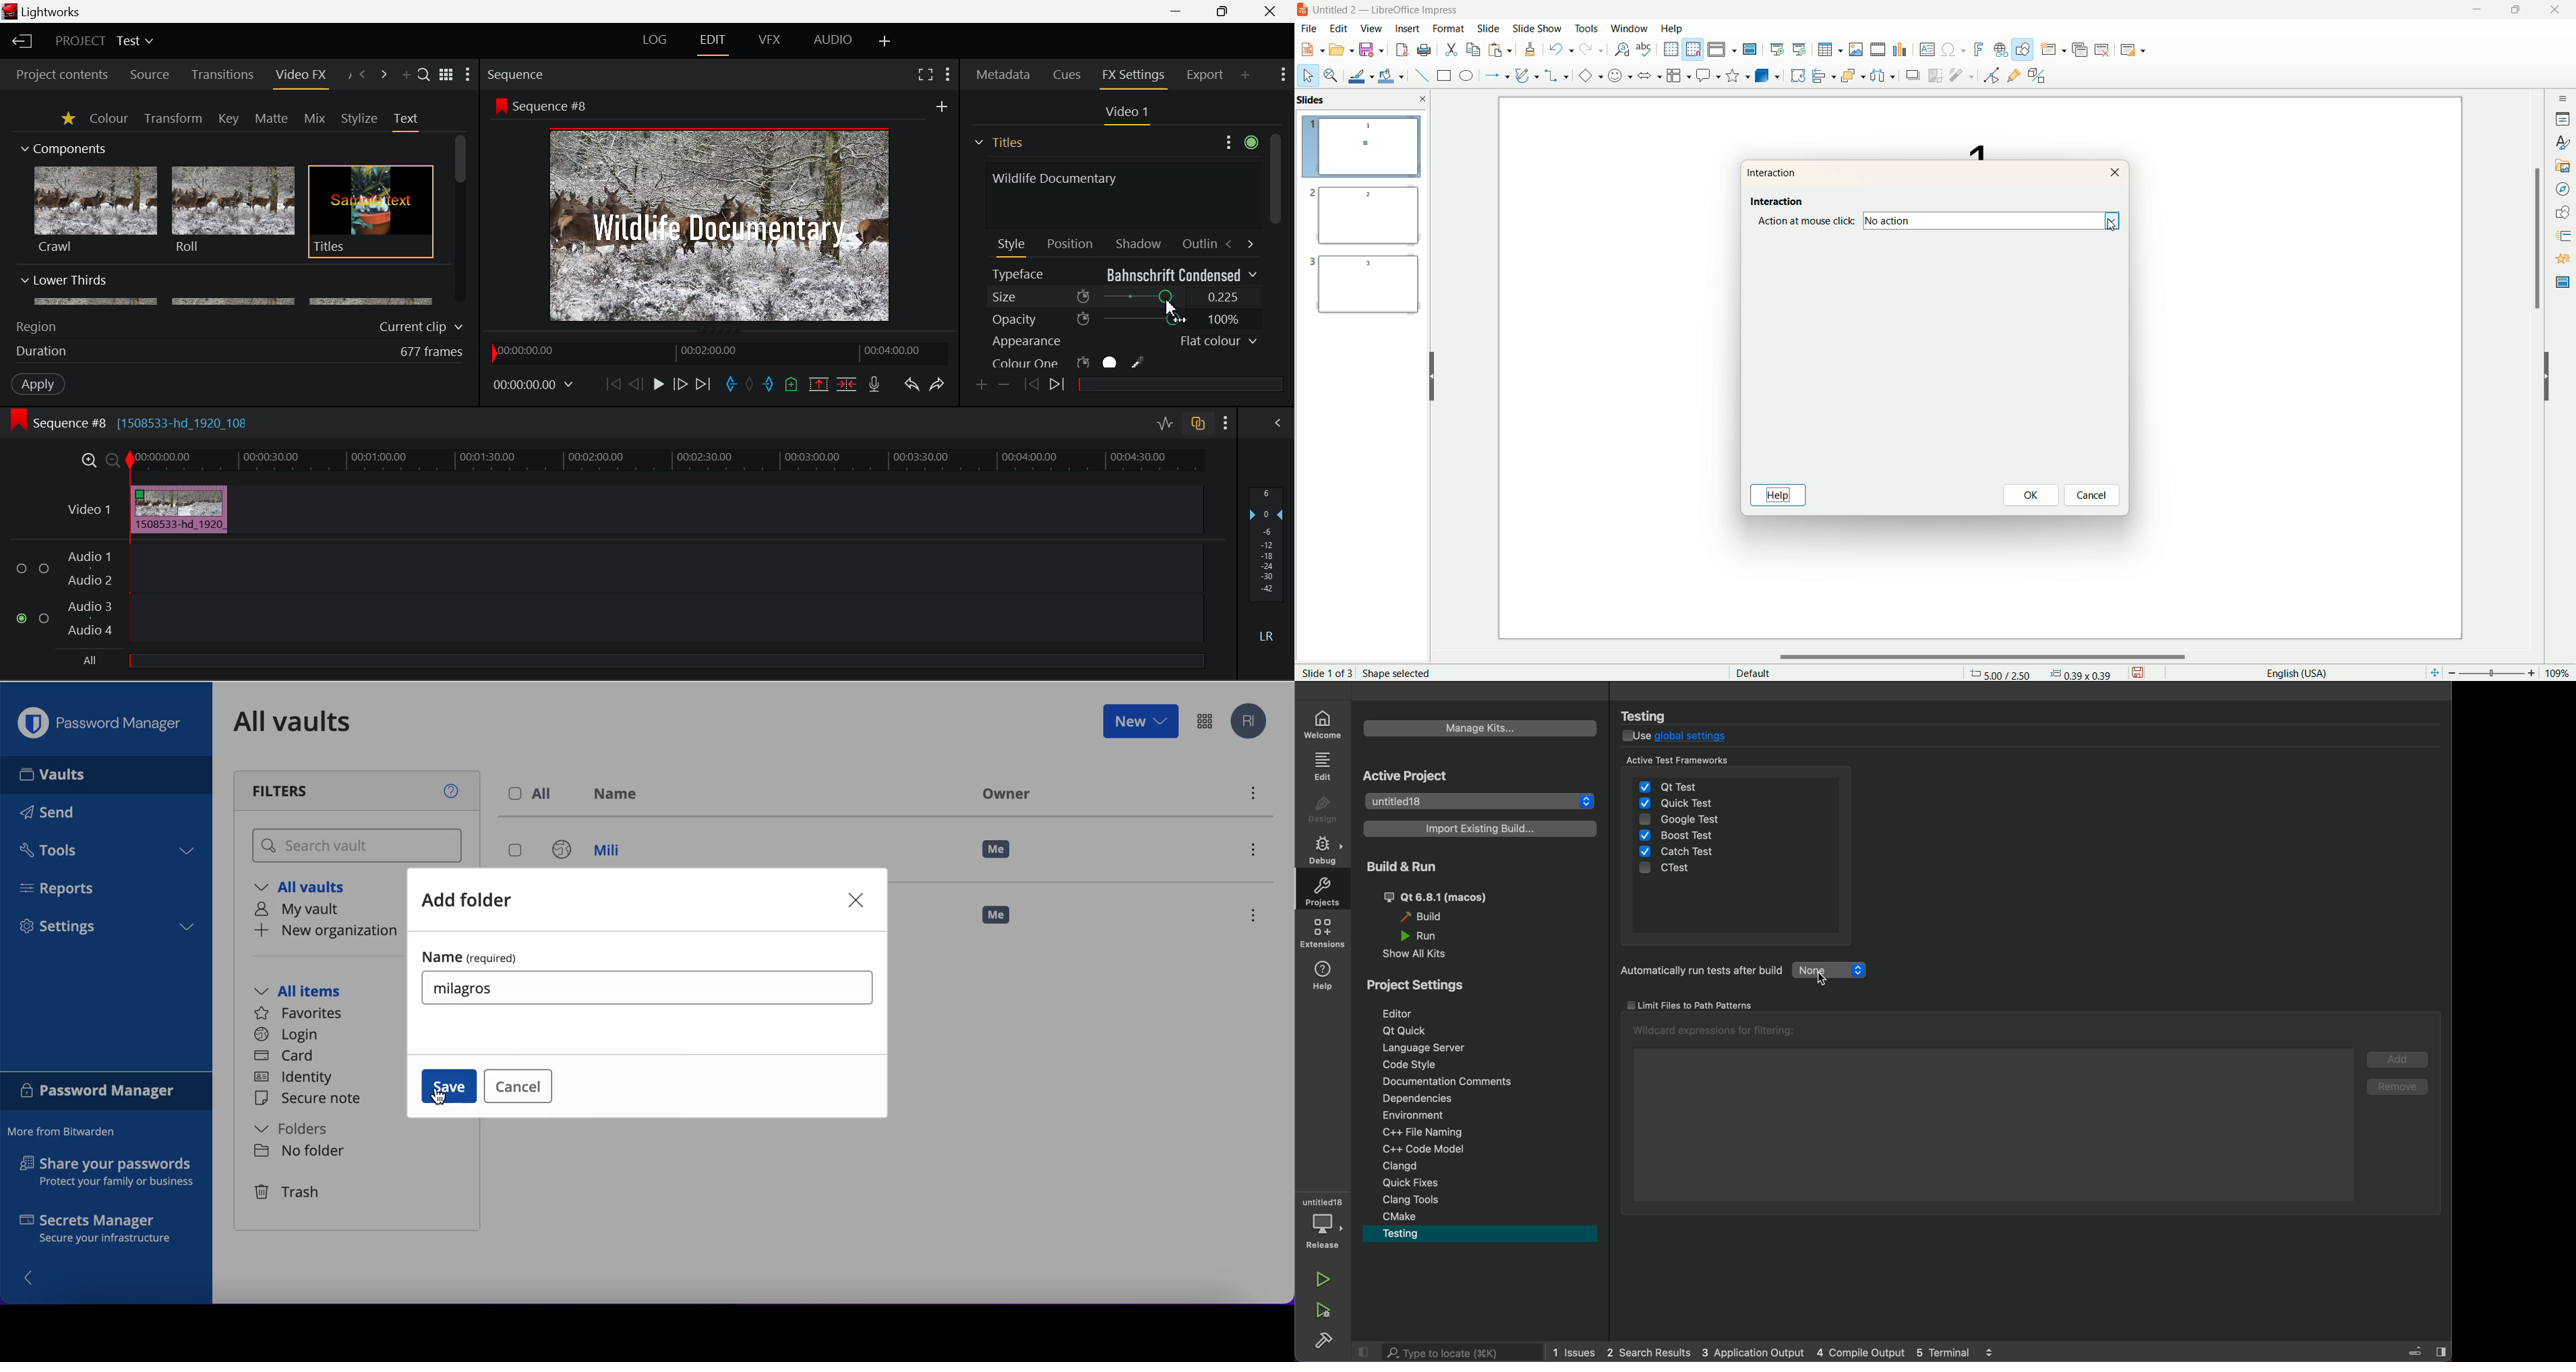  What do you see at coordinates (304, 1014) in the screenshot?
I see `favorites` at bounding box center [304, 1014].